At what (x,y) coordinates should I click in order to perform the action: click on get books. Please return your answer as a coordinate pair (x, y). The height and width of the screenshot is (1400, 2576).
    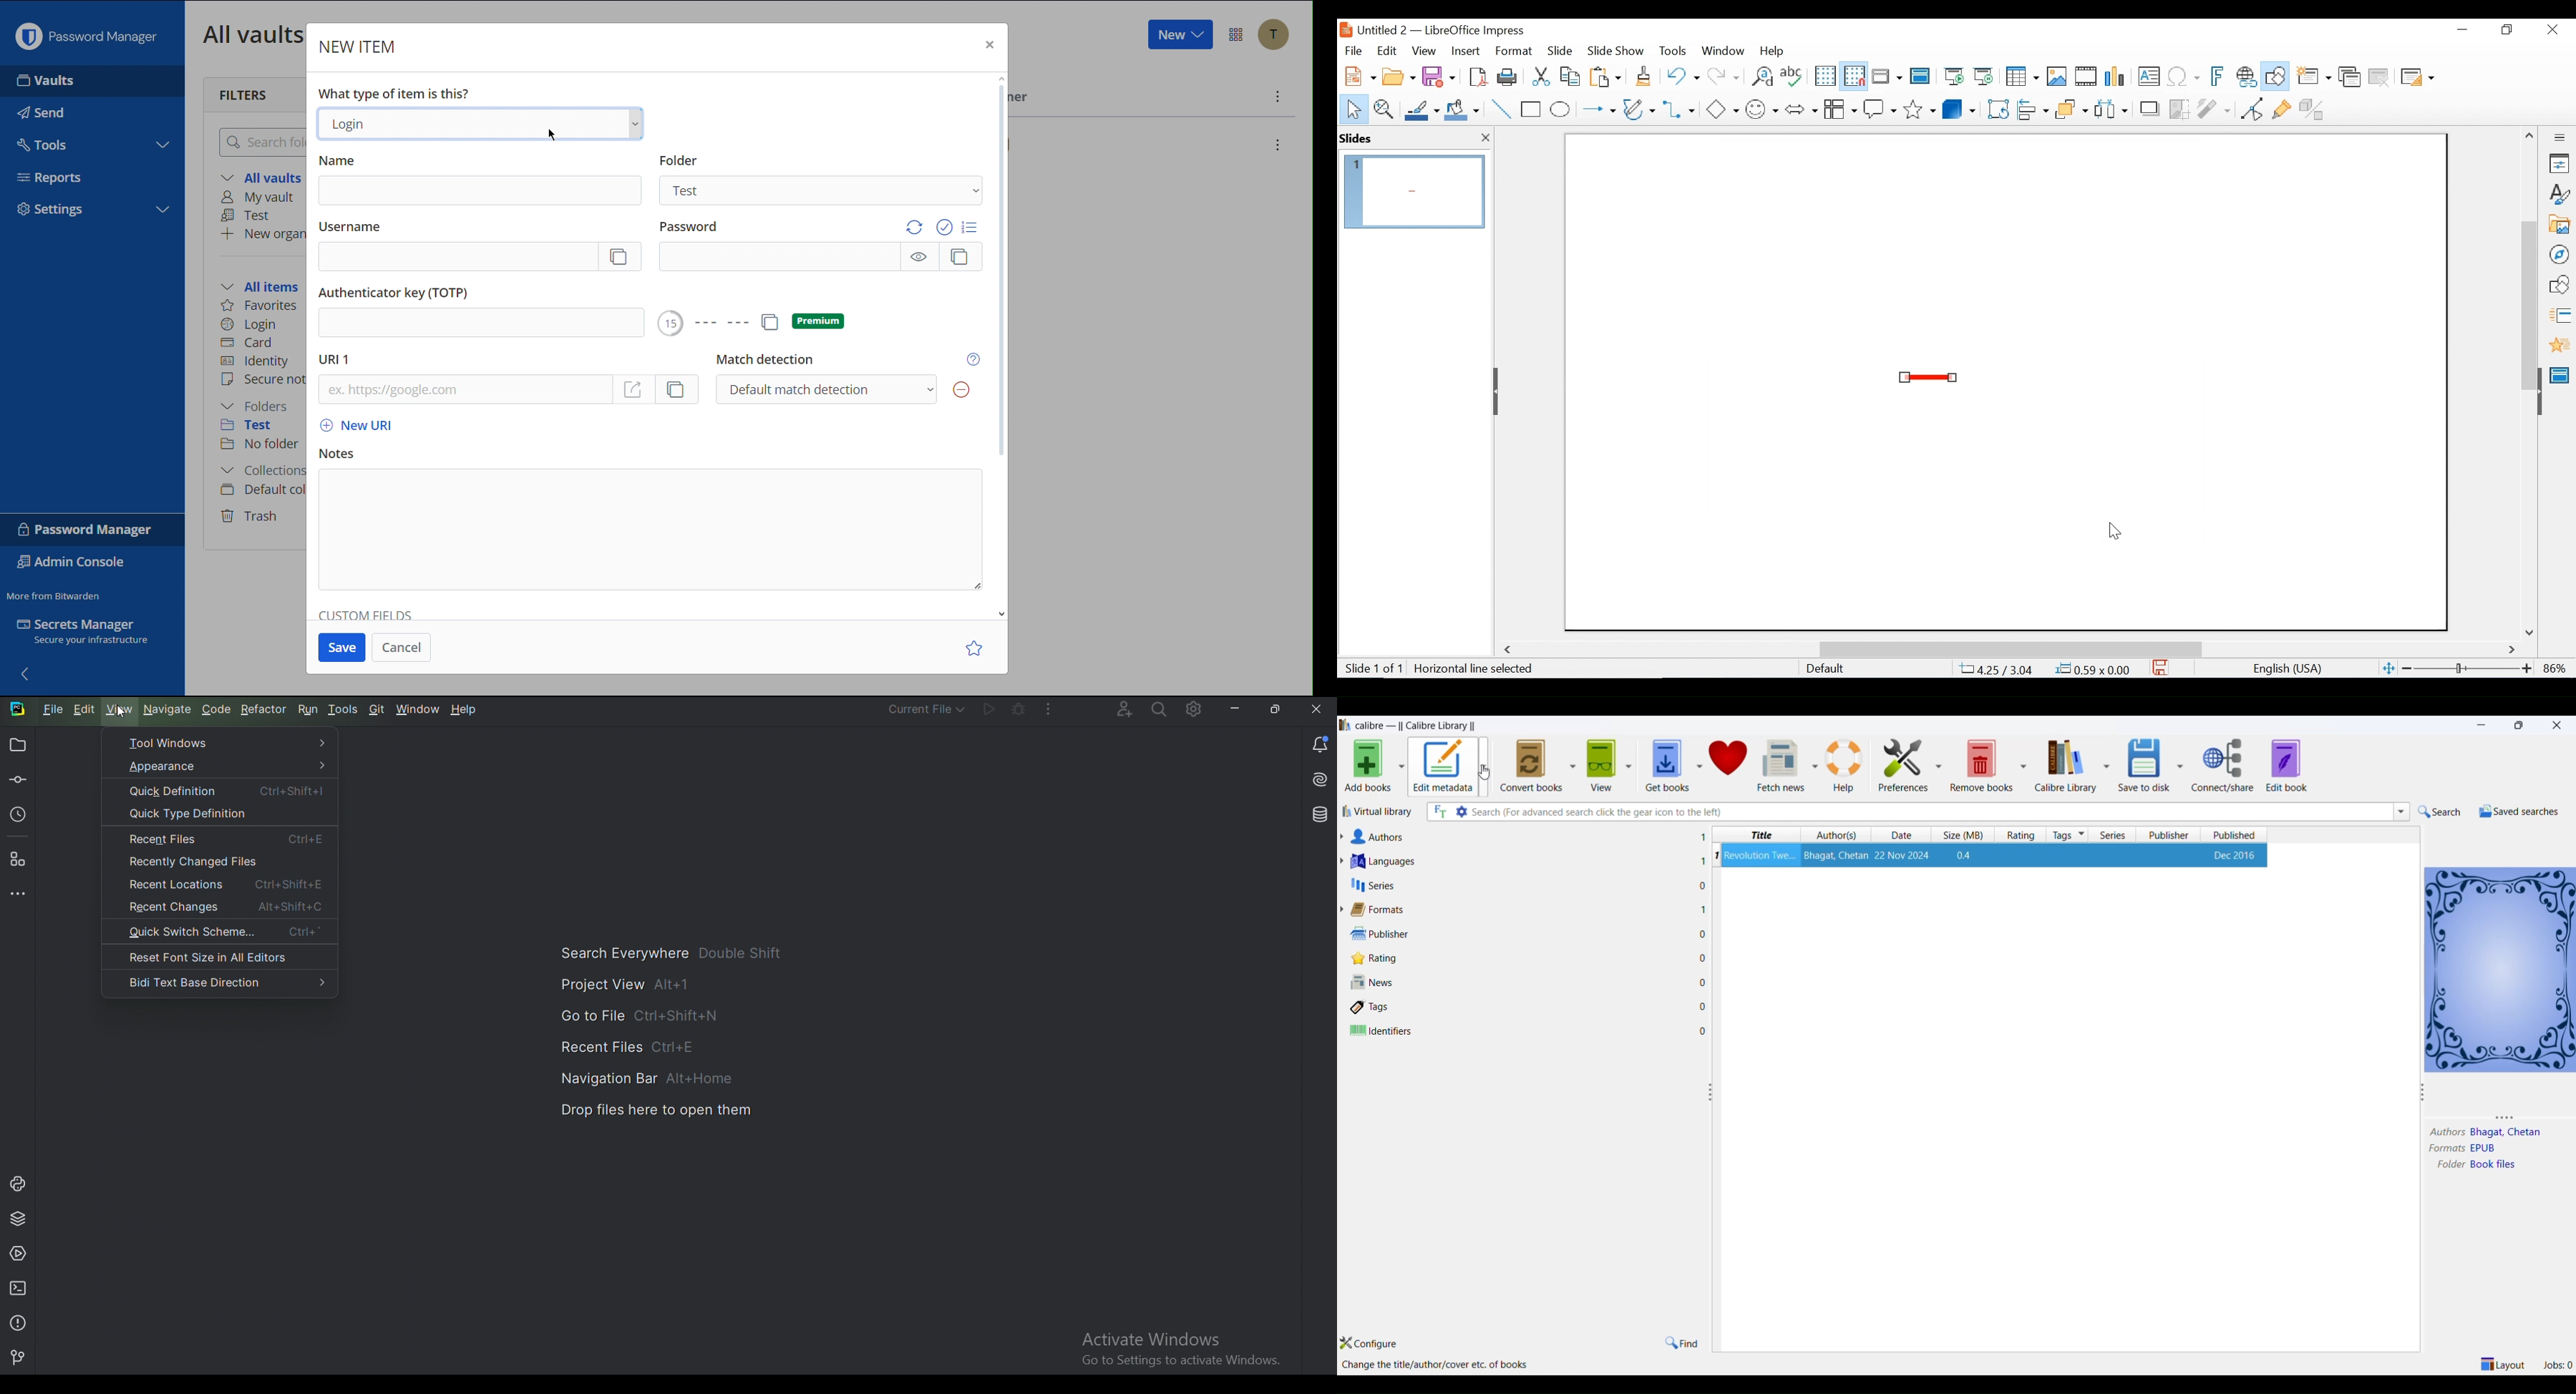
    Looking at the image, I should click on (1663, 762).